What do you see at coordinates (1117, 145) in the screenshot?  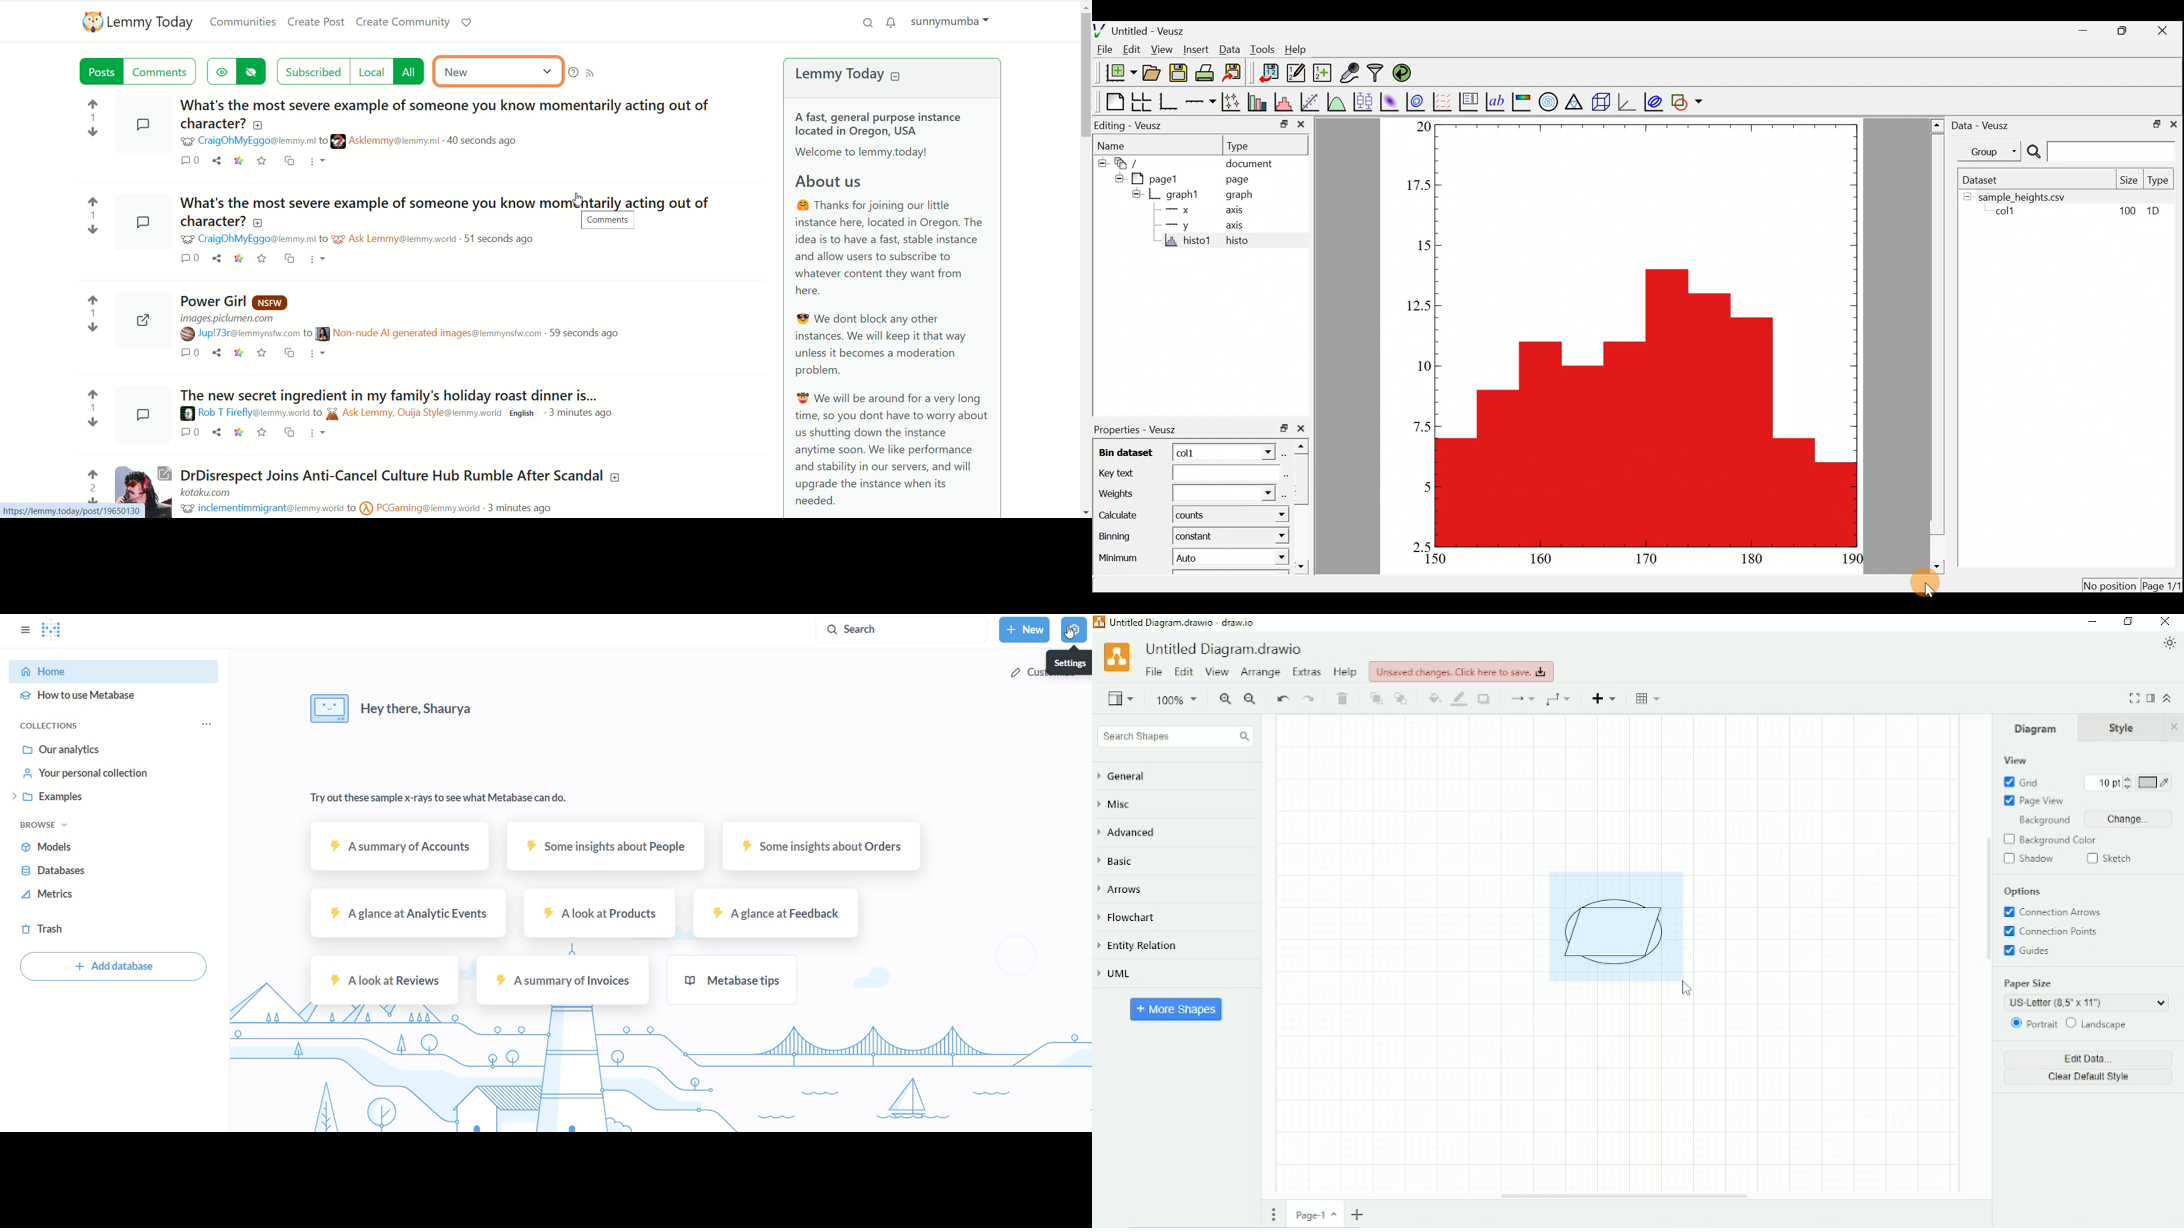 I see `Name` at bounding box center [1117, 145].